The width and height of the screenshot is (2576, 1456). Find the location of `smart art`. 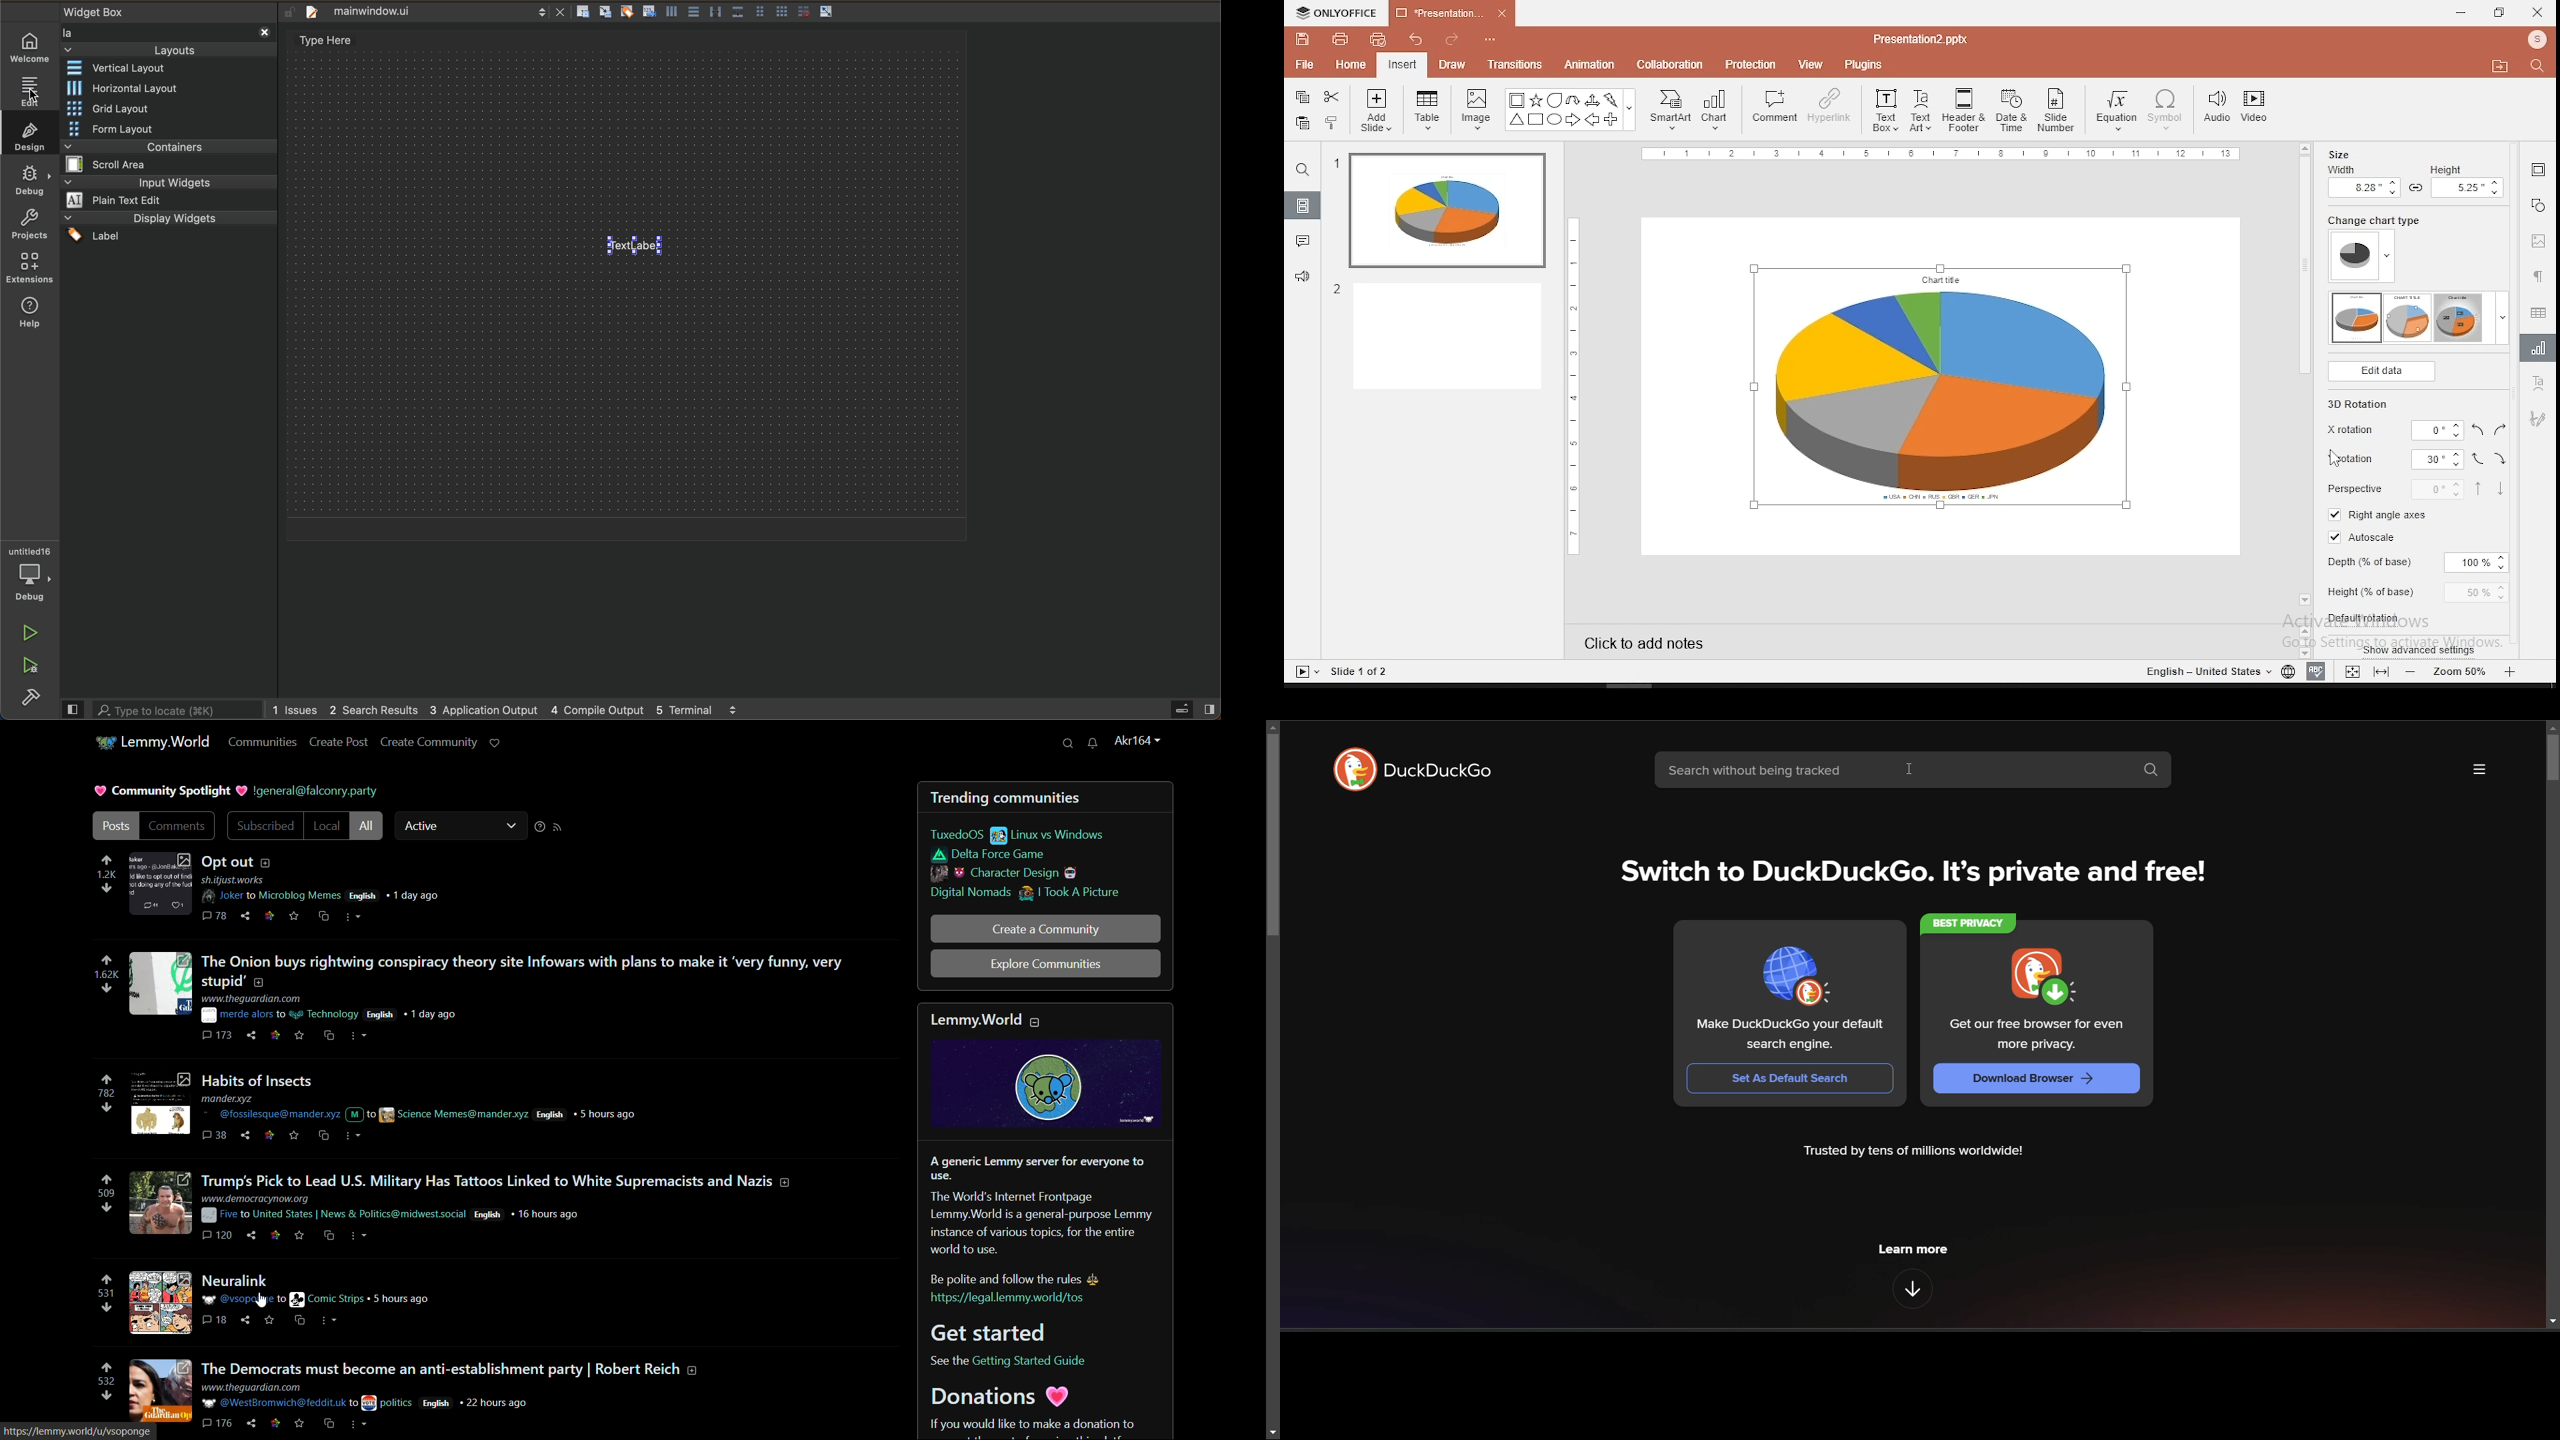

smart art is located at coordinates (1672, 110).